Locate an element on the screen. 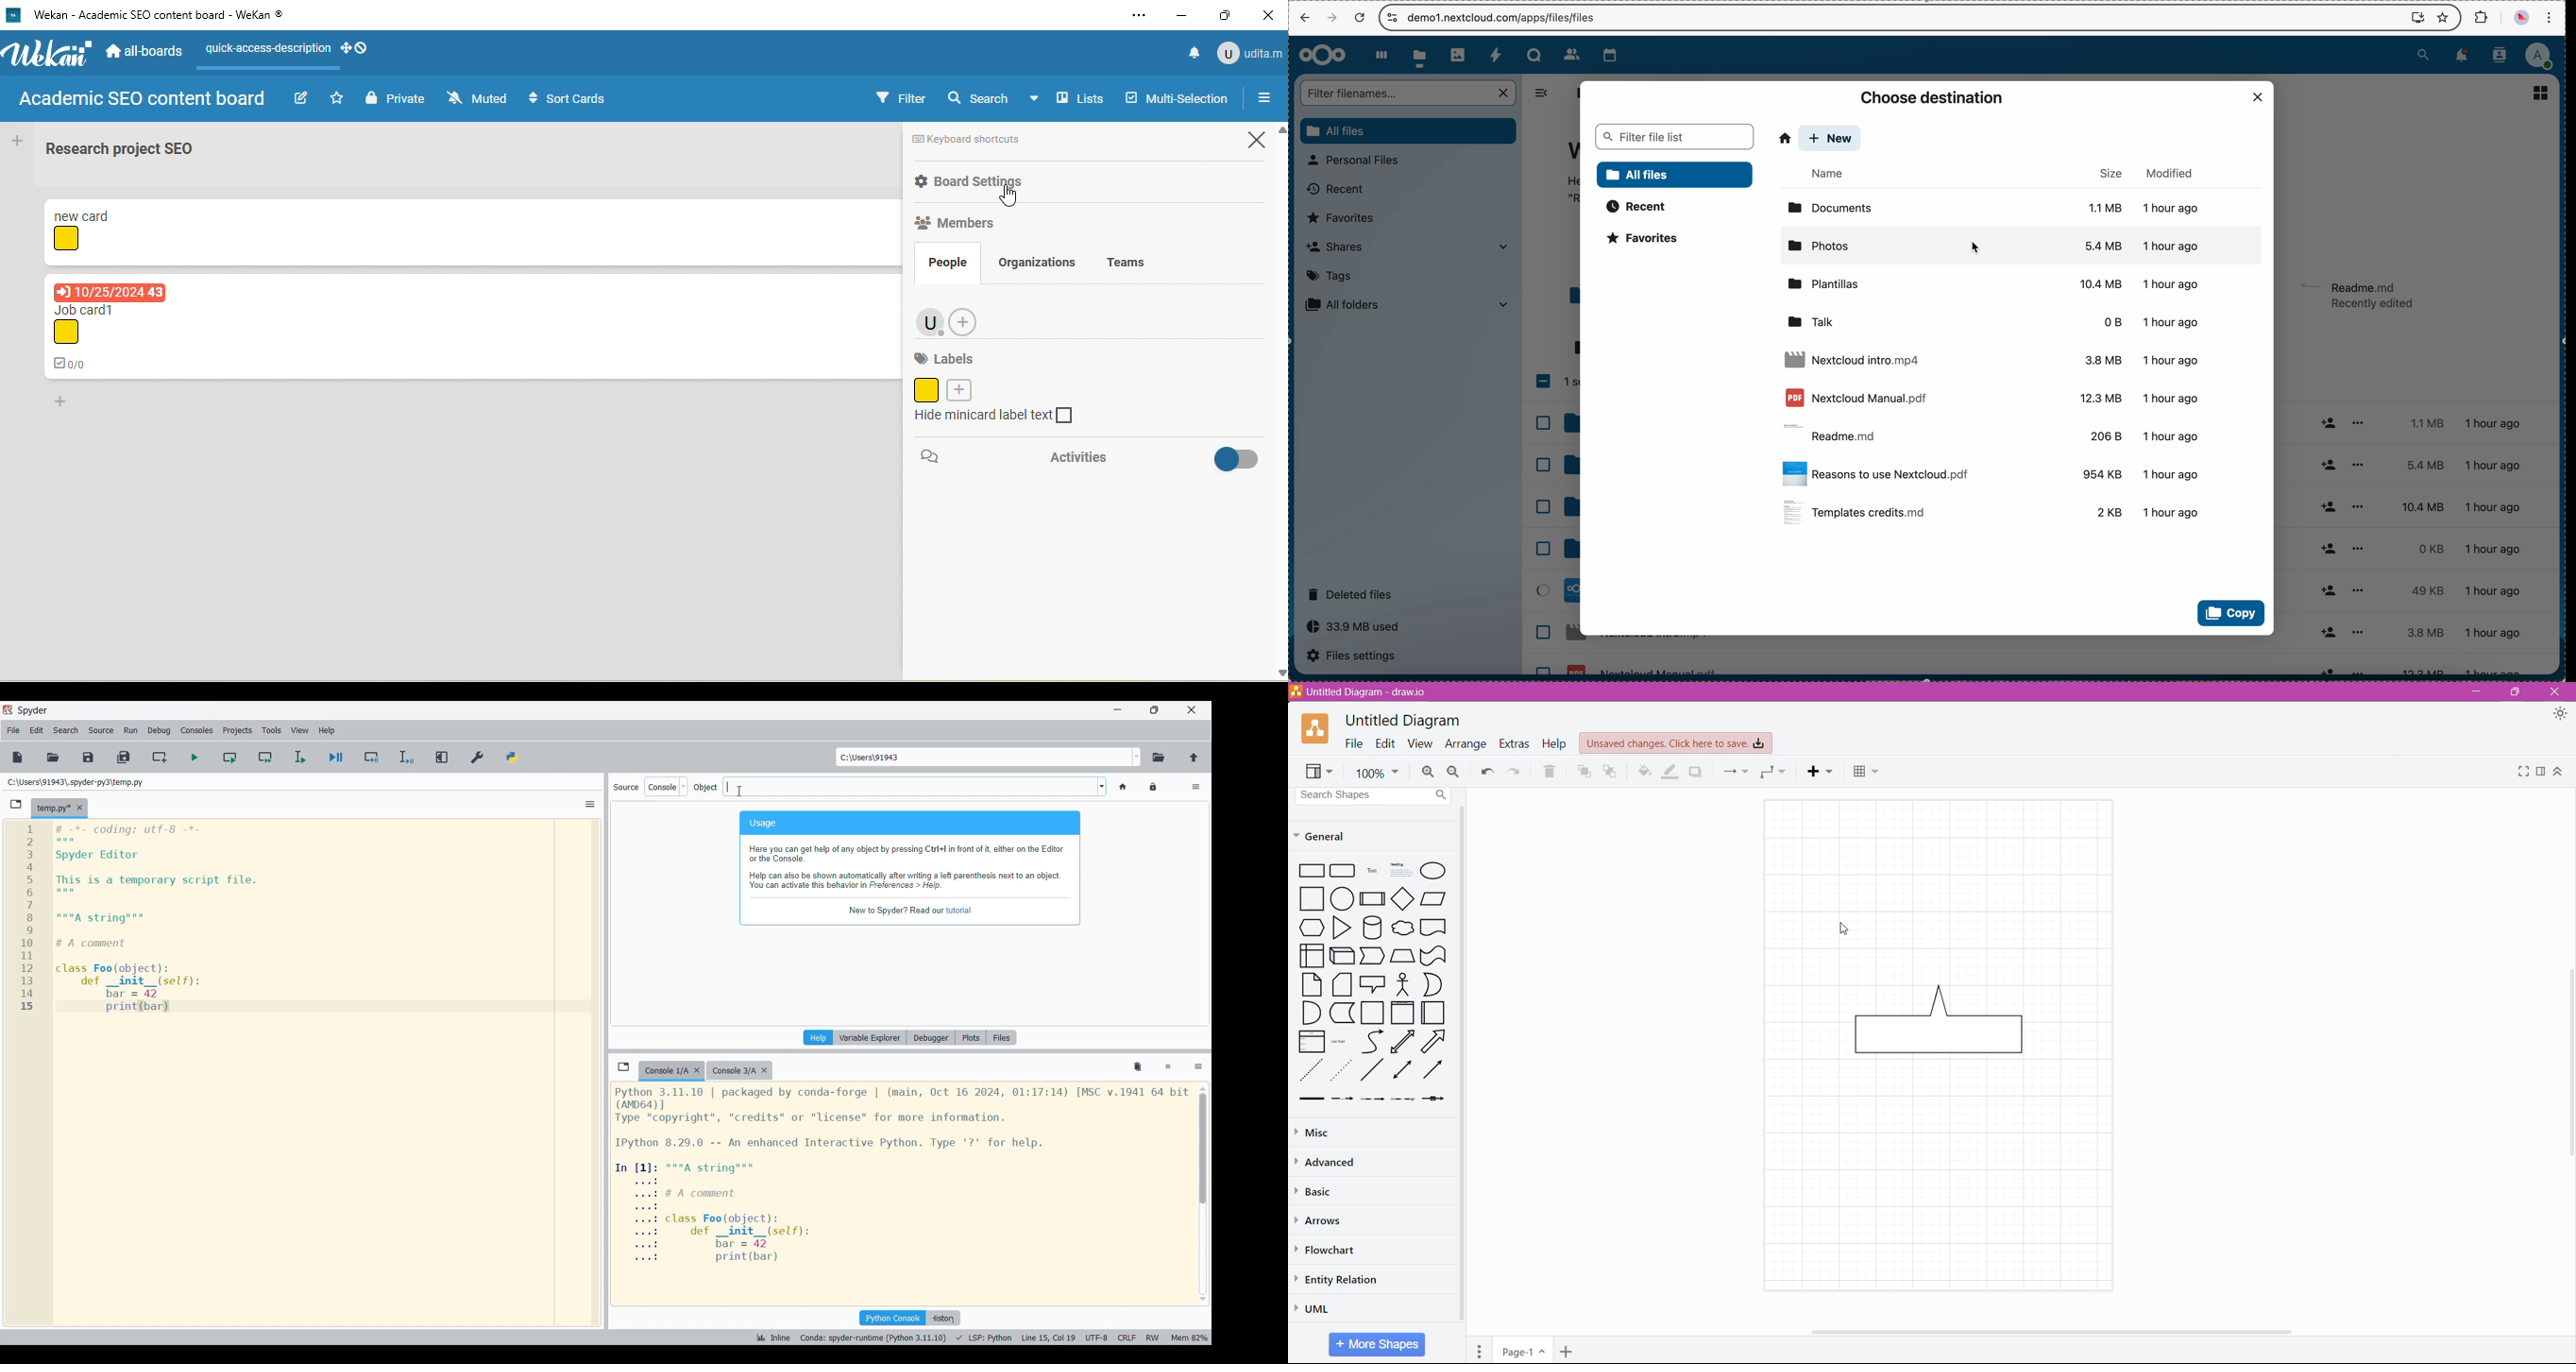  size is located at coordinates (2112, 172).